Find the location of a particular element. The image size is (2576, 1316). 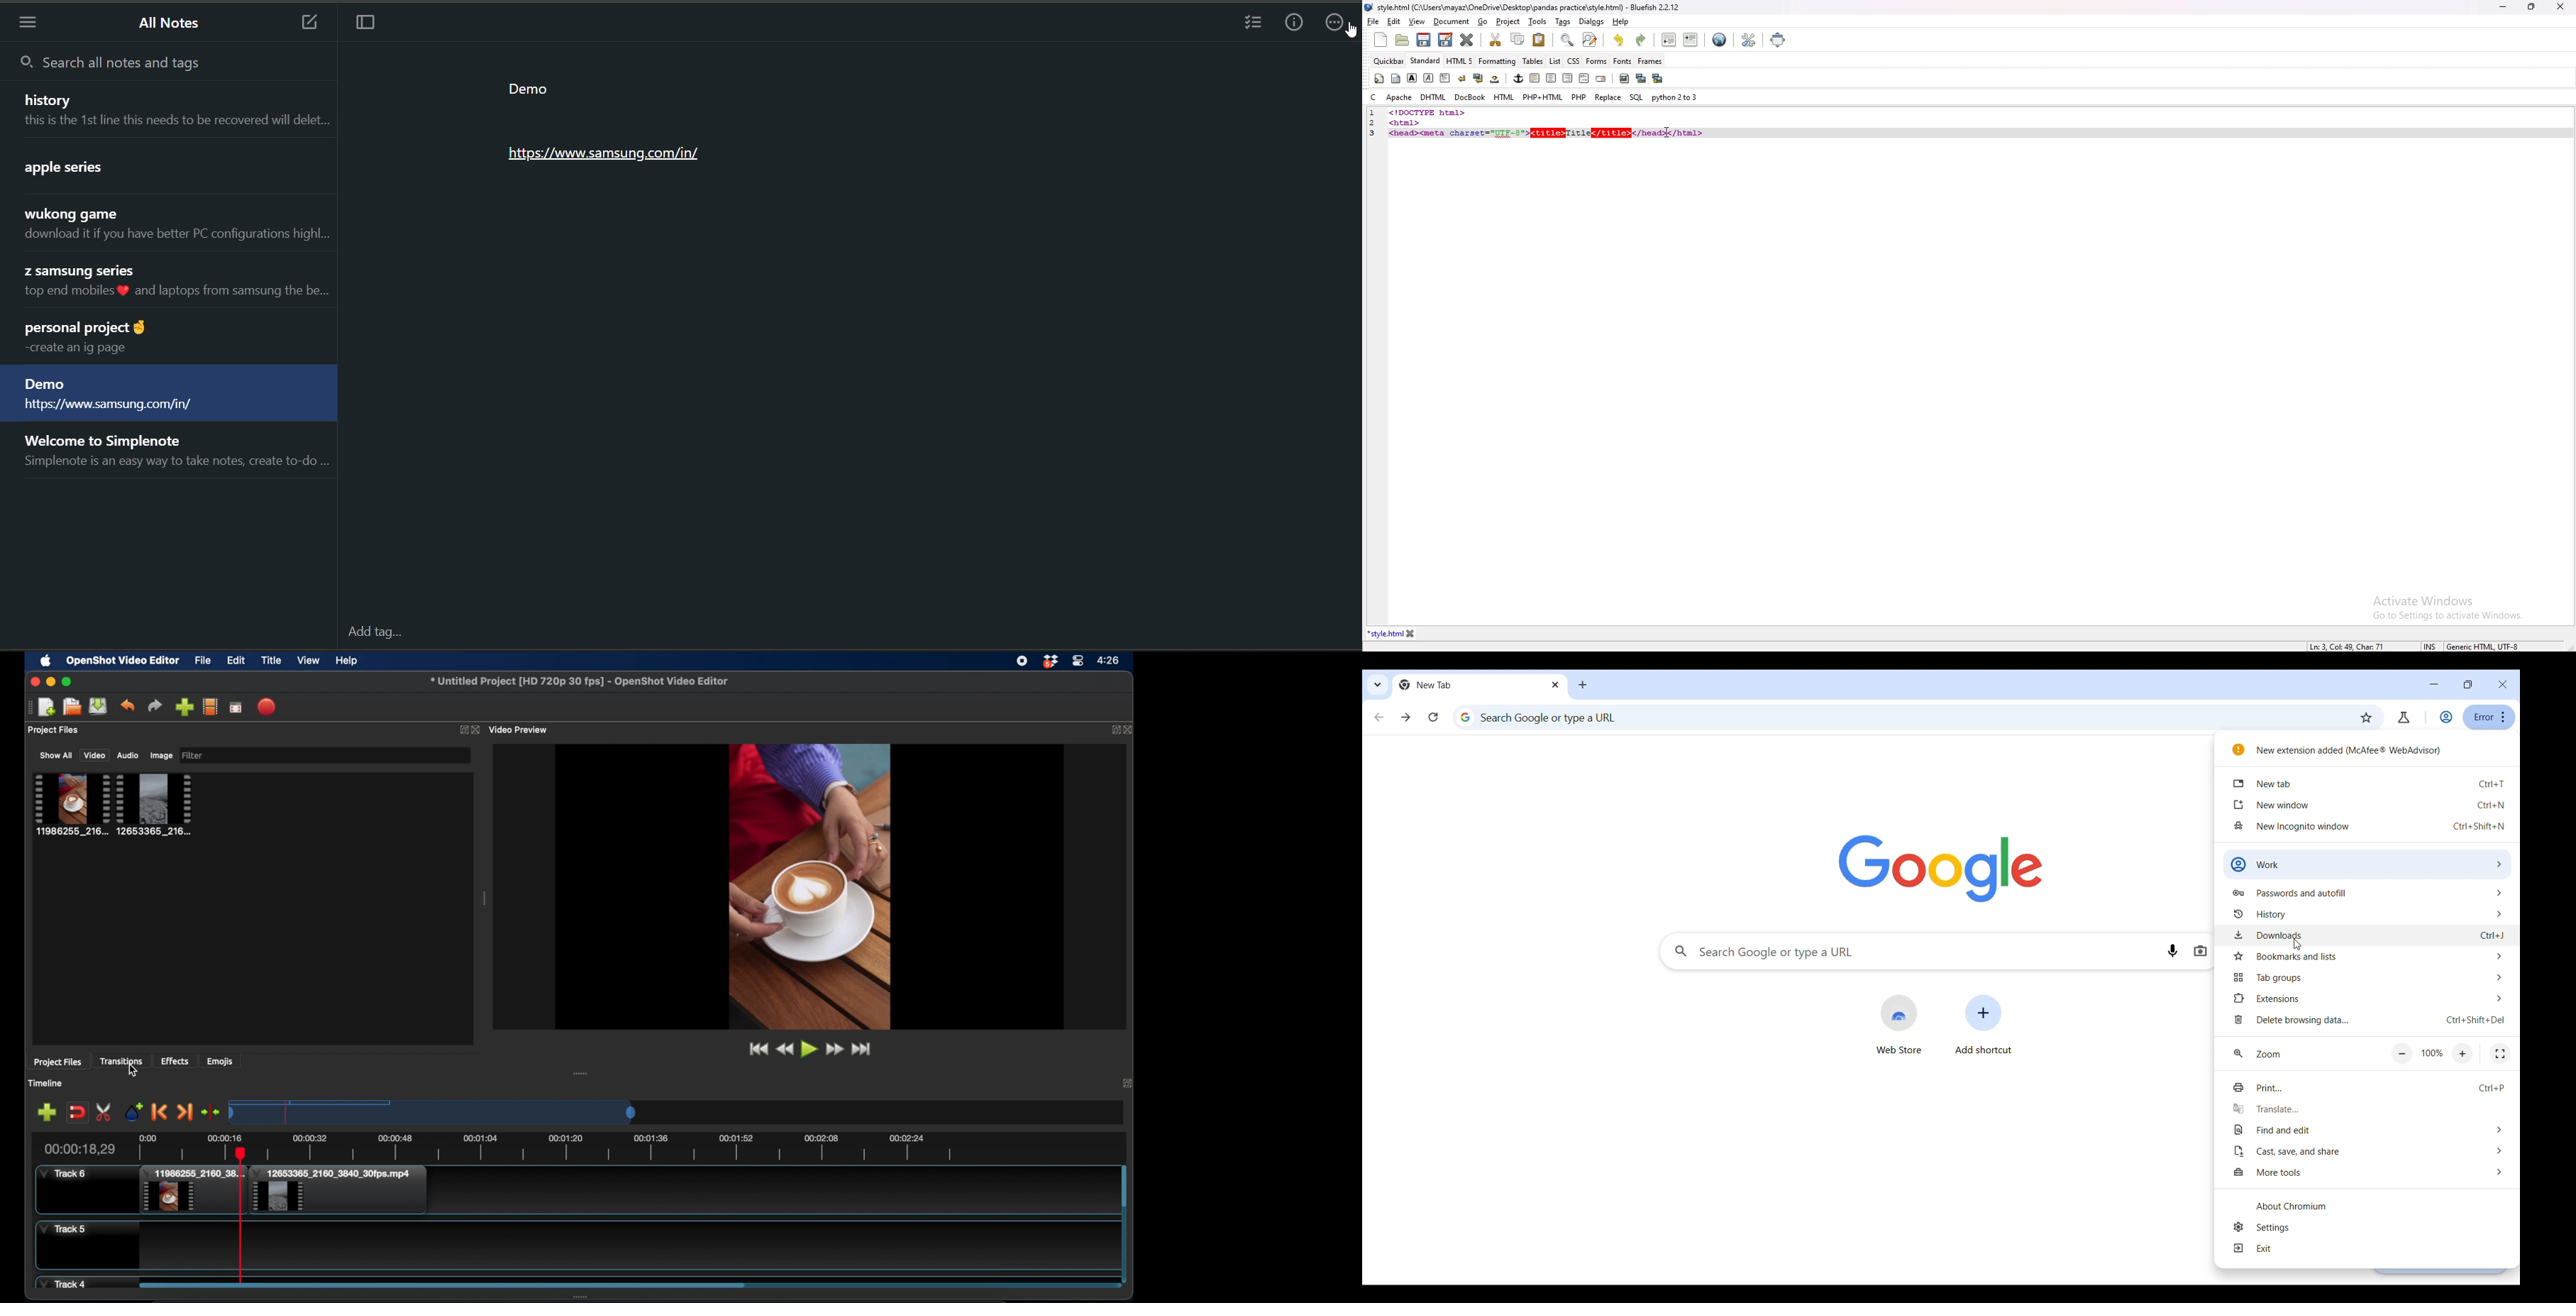

break and clear is located at coordinates (1477, 78).